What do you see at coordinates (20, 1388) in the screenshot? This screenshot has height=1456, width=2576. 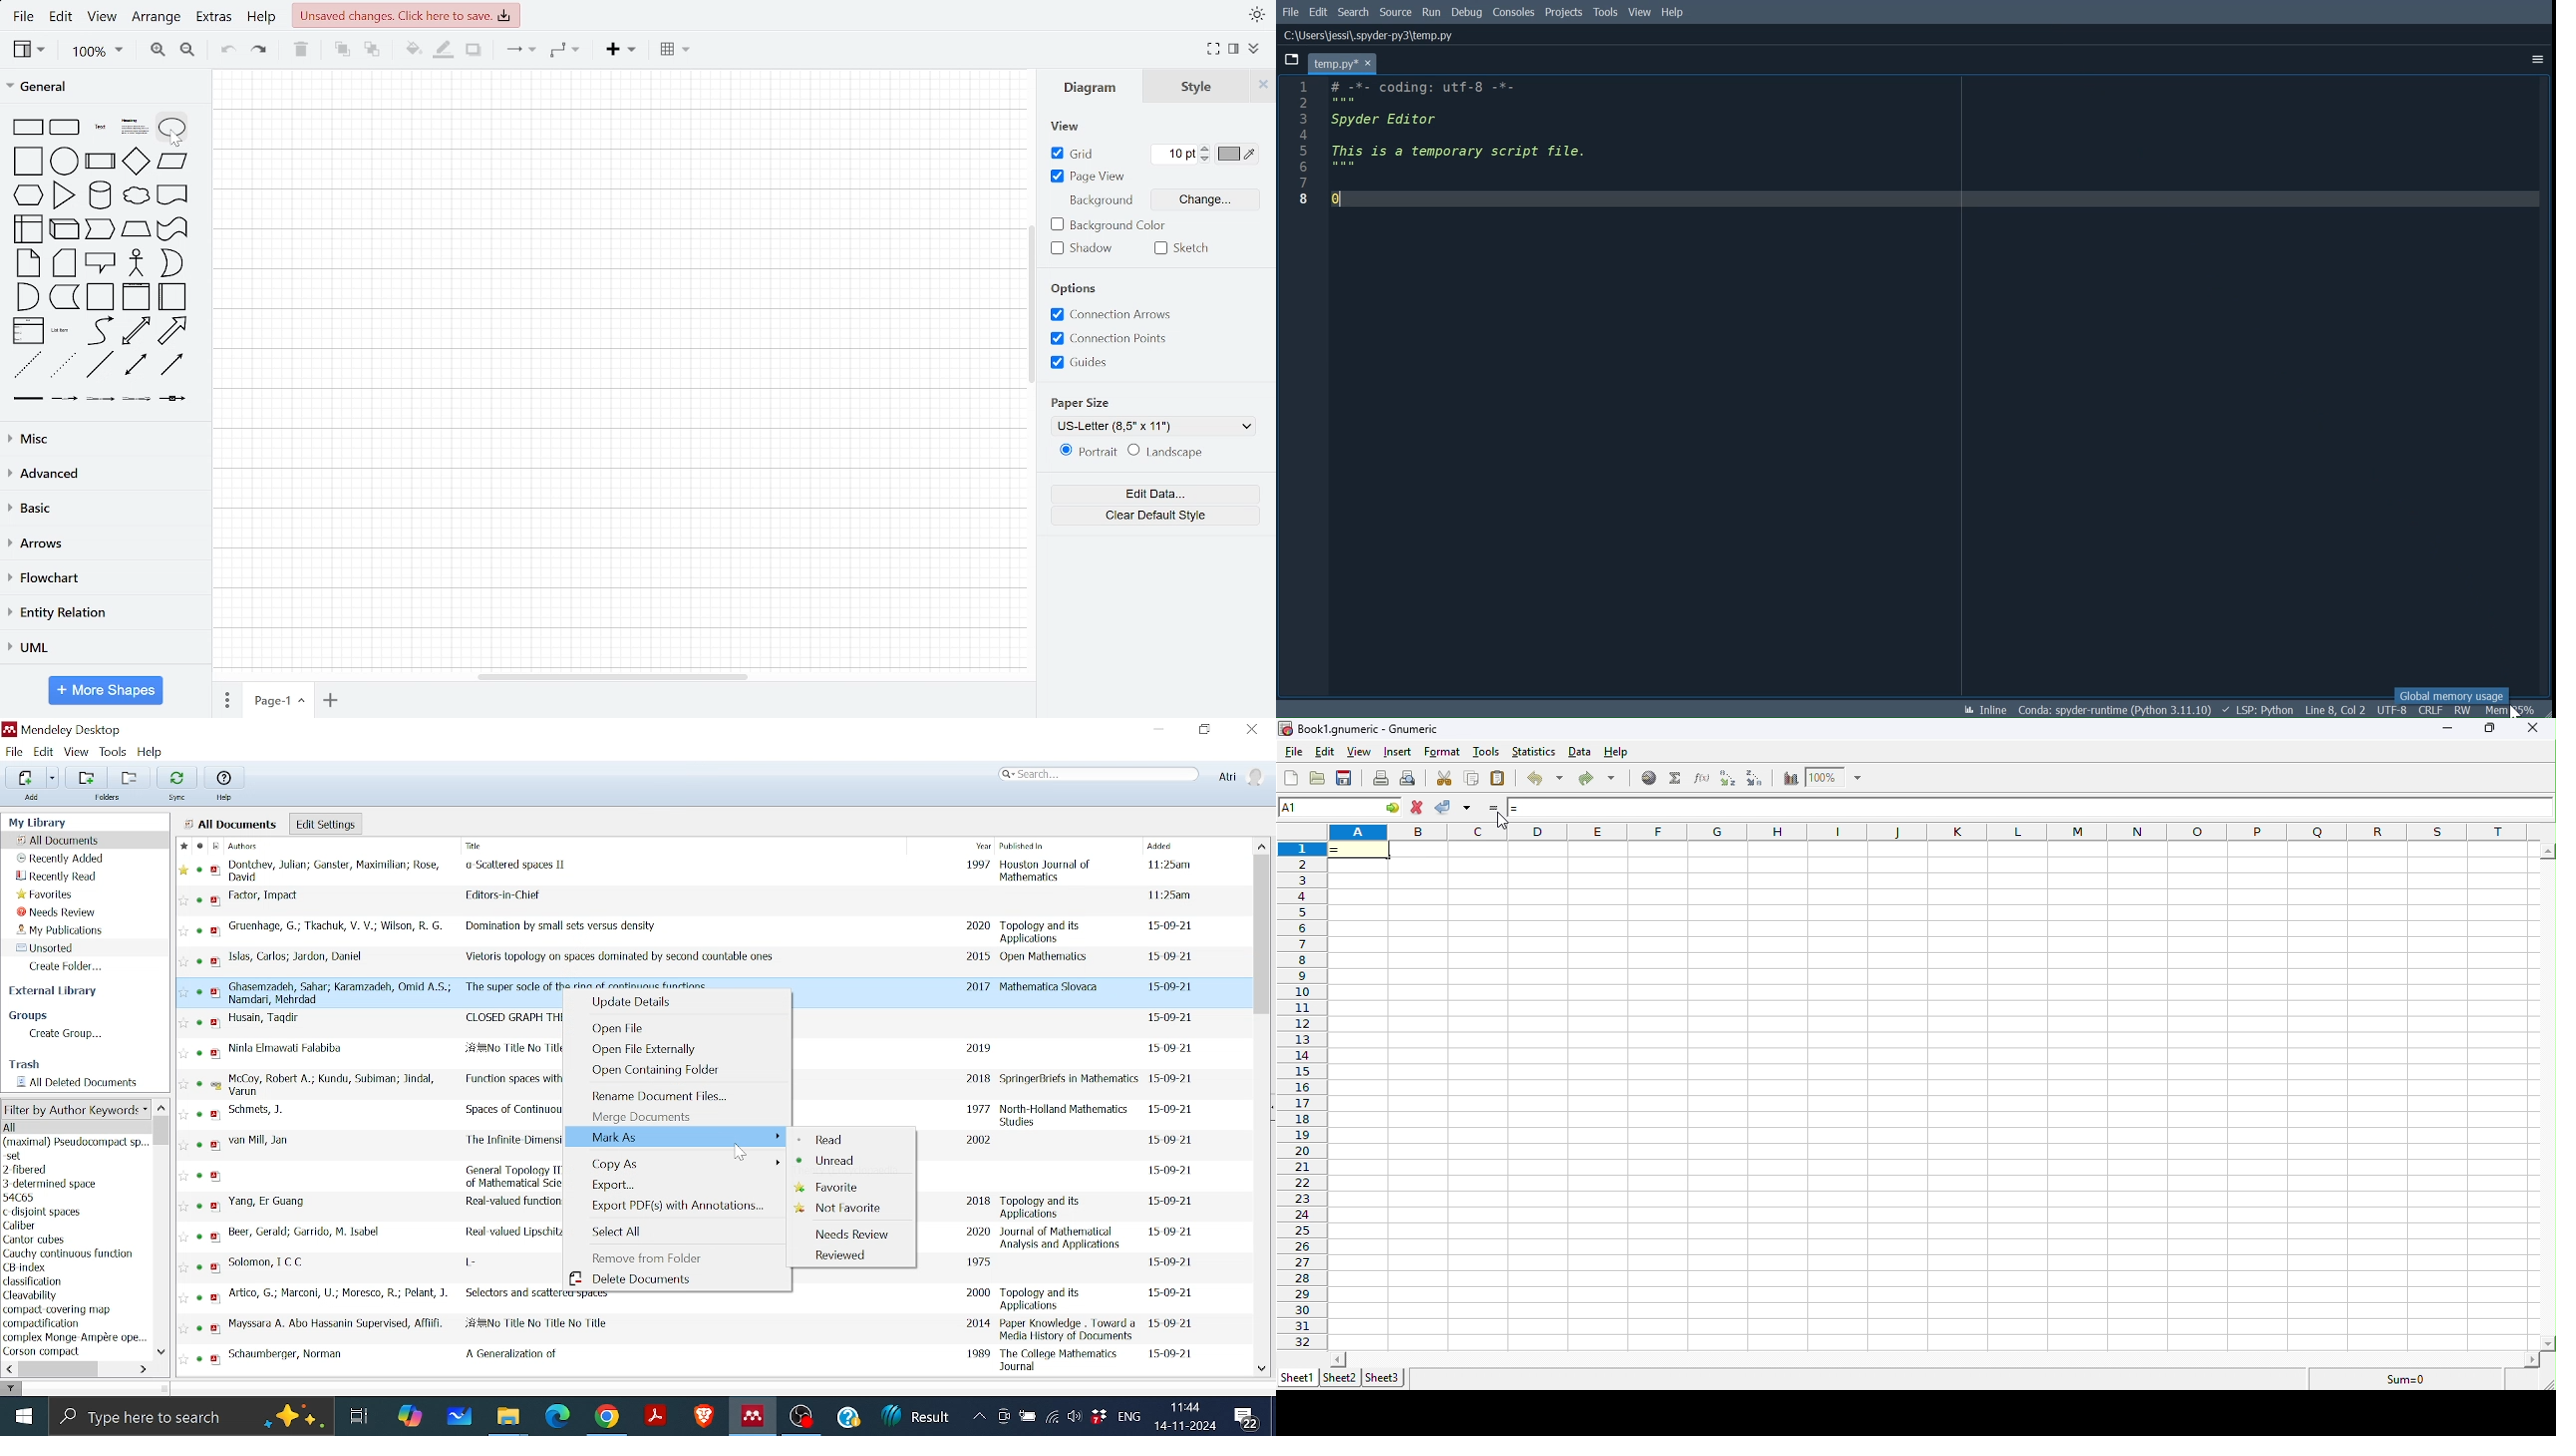 I see `filter` at bounding box center [20, 1388].